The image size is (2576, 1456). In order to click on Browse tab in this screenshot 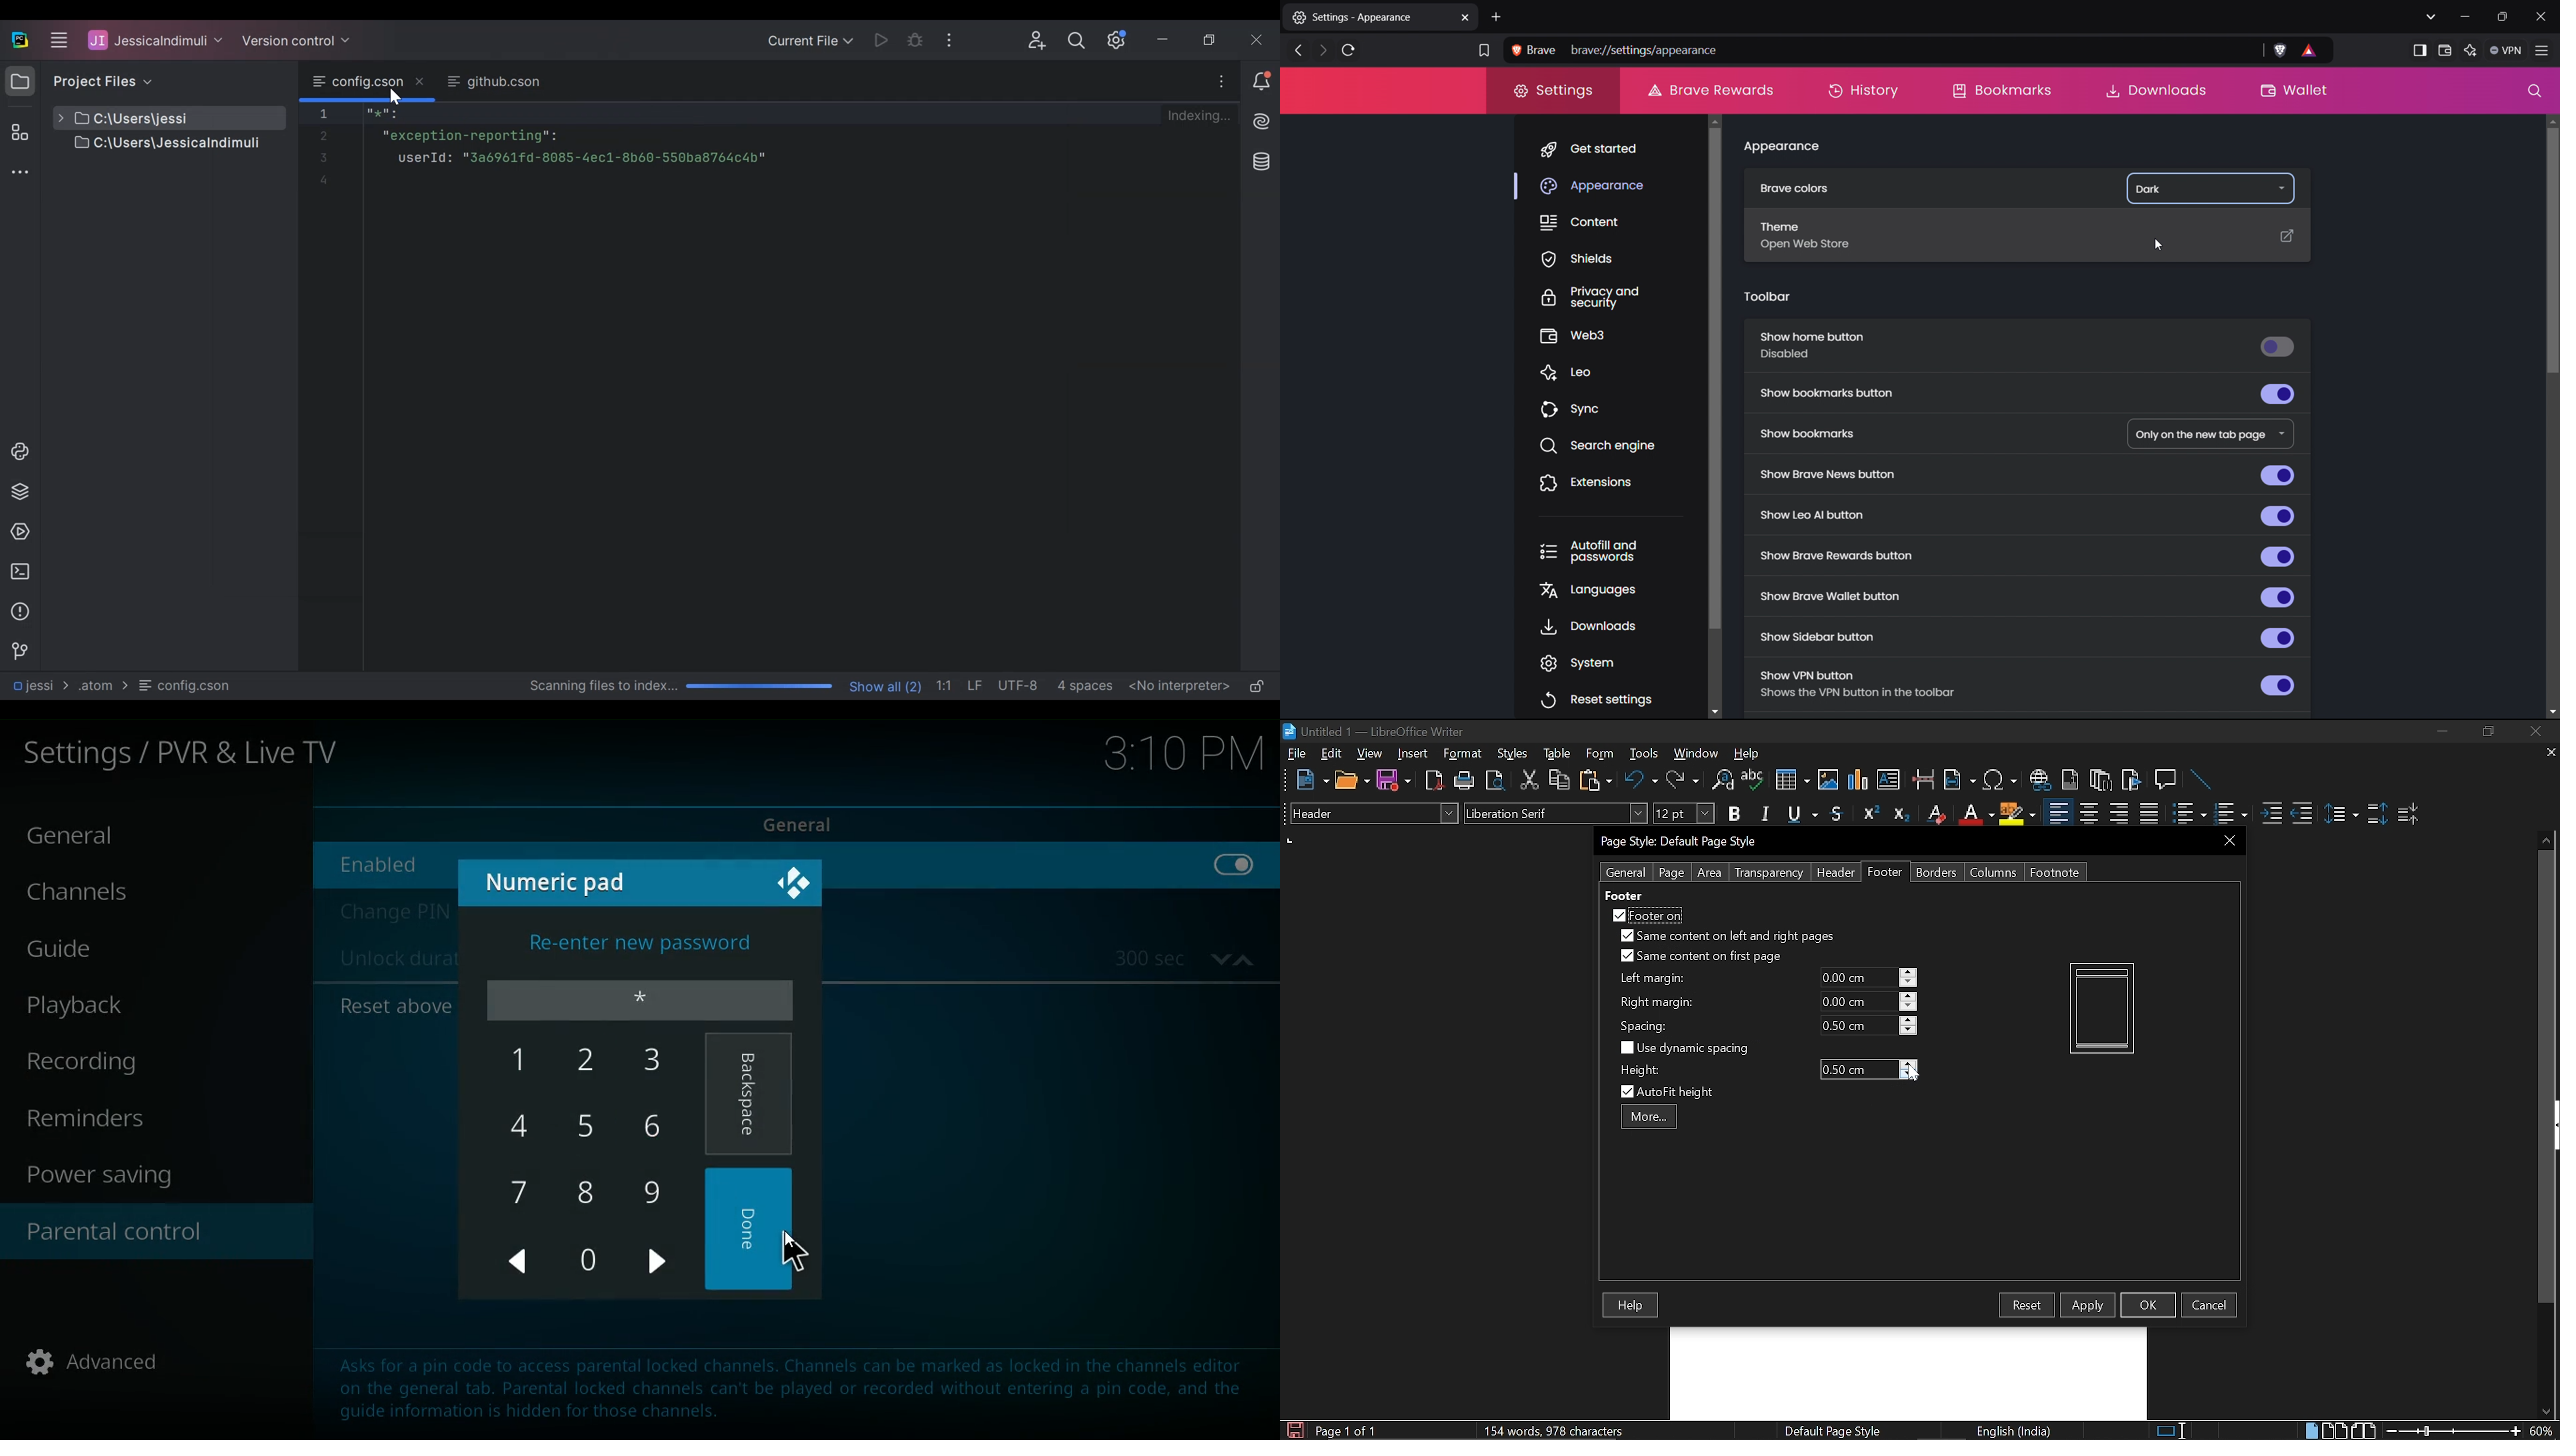, I will do `click(493, 83)`.